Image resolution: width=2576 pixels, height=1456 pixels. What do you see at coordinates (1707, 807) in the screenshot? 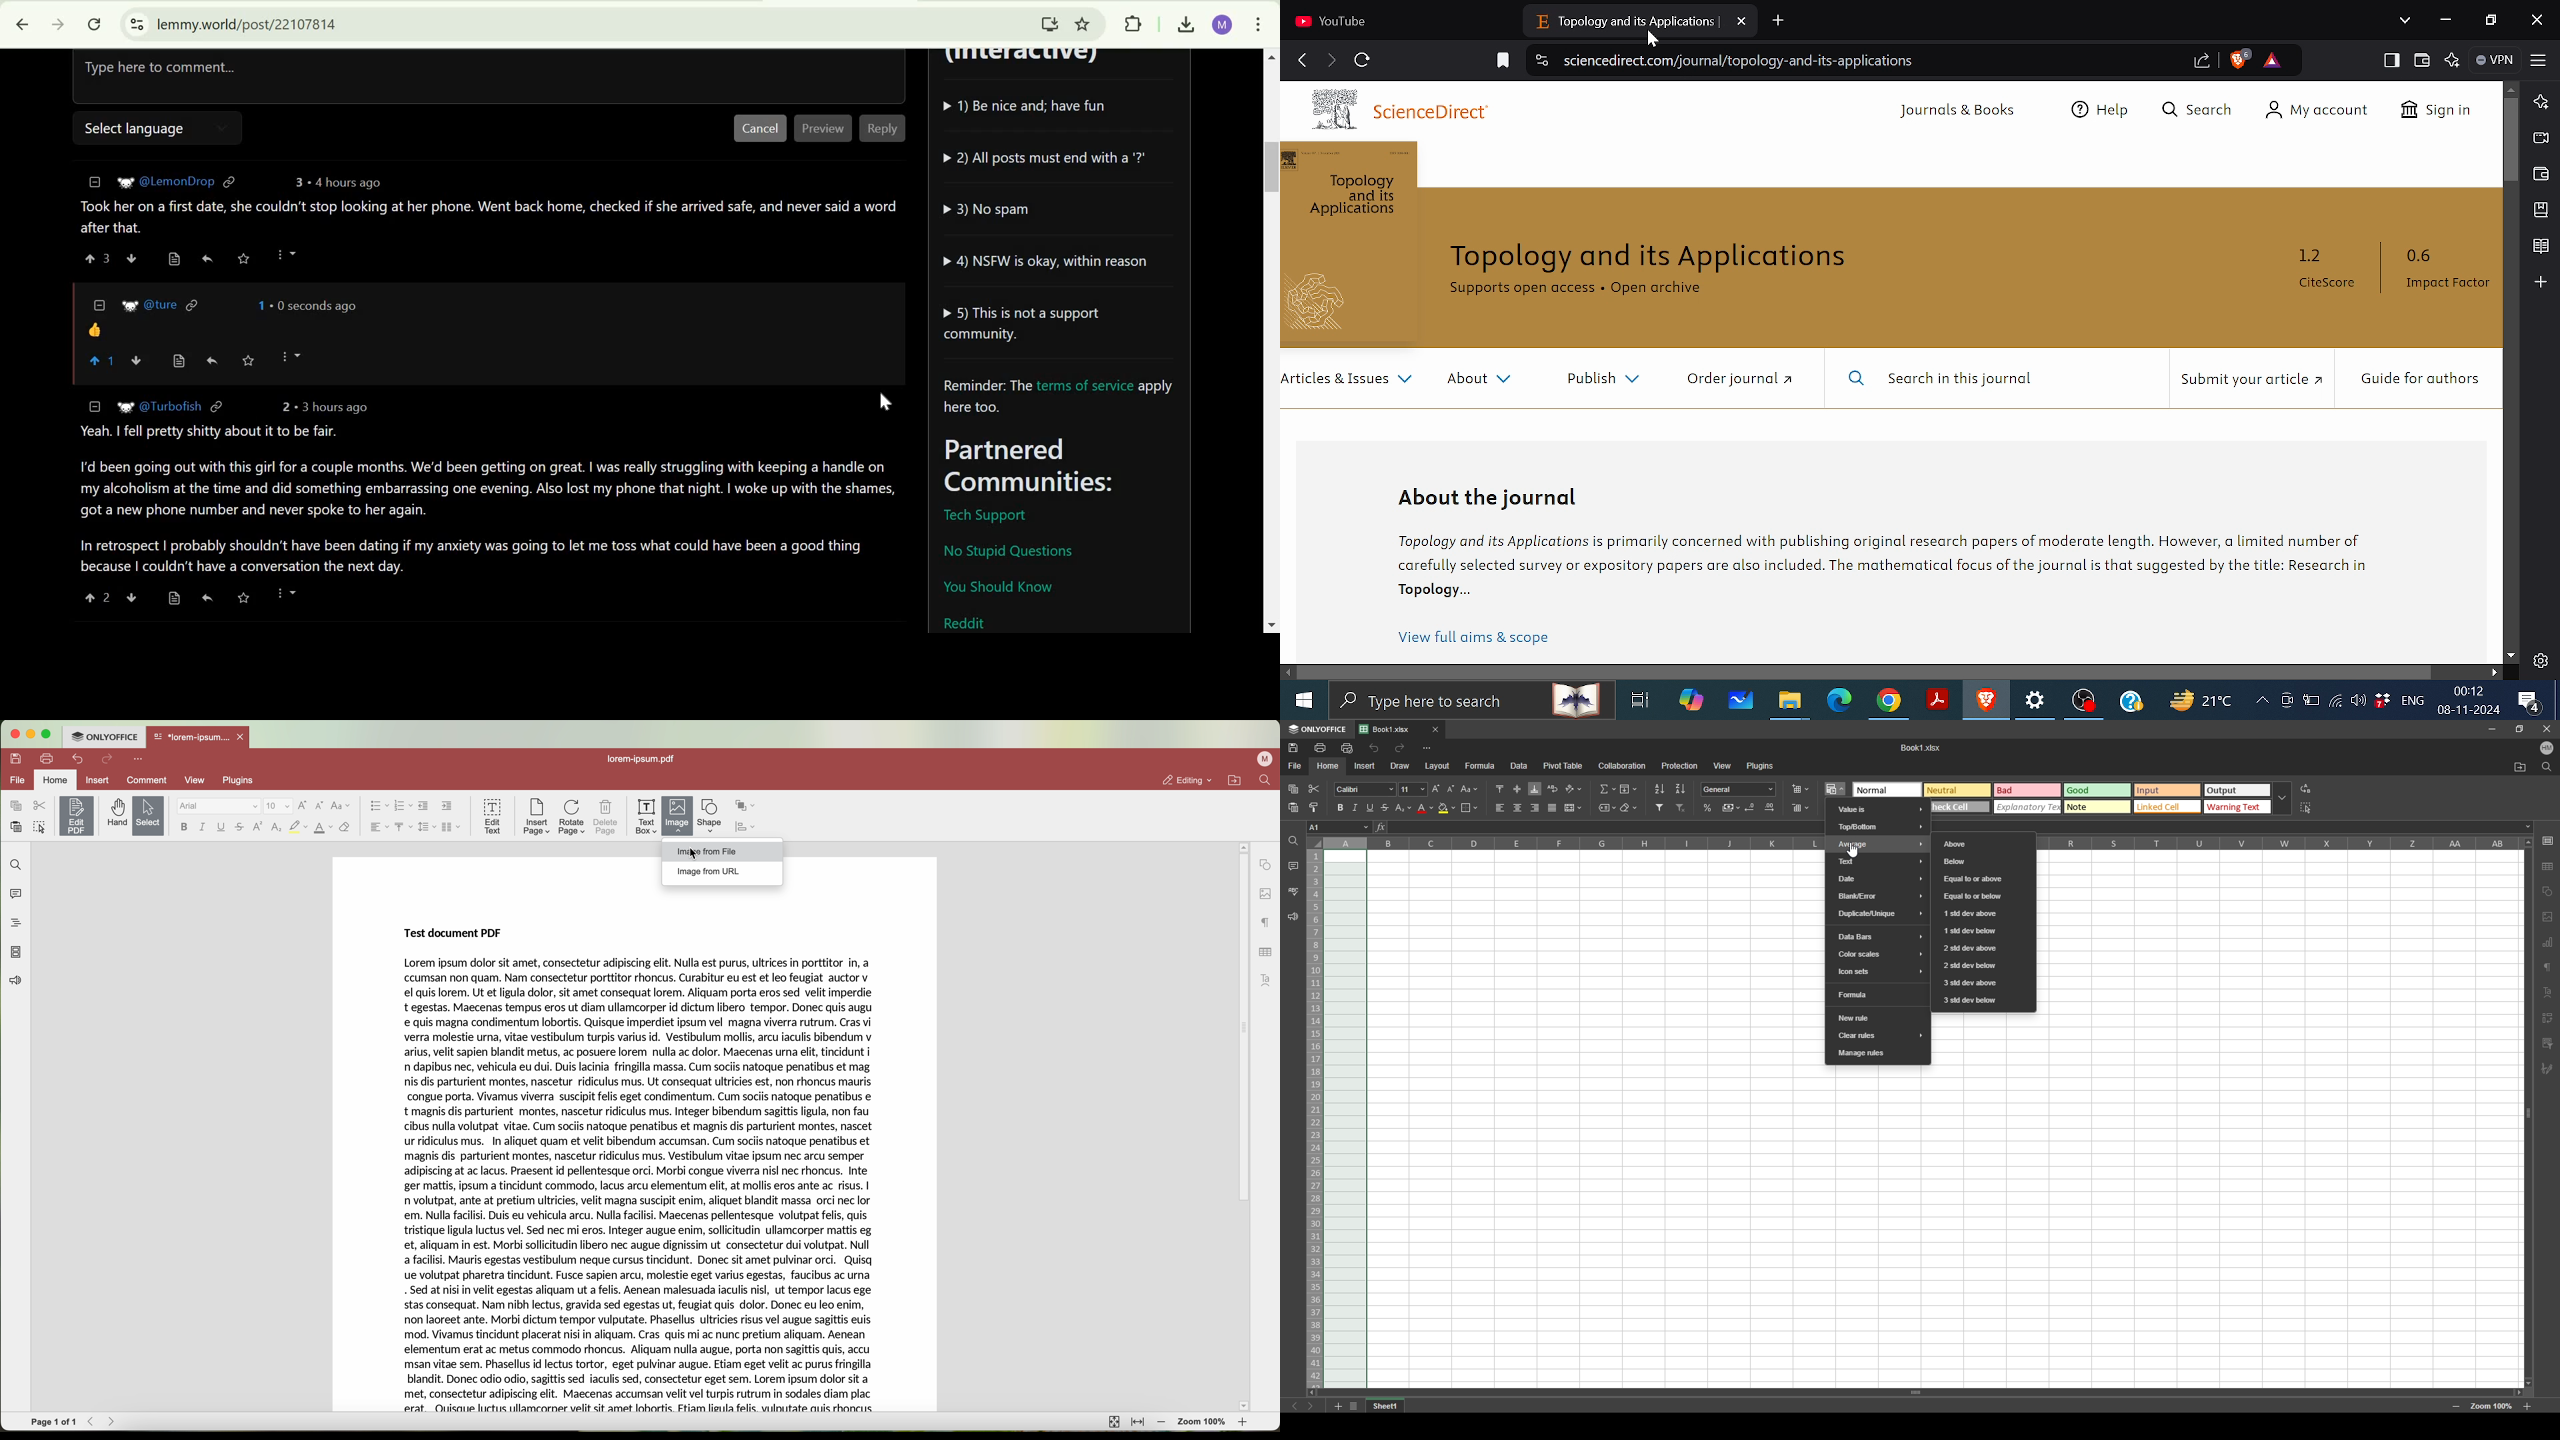
I see `percentage style` at bounding box center [1707, 807].